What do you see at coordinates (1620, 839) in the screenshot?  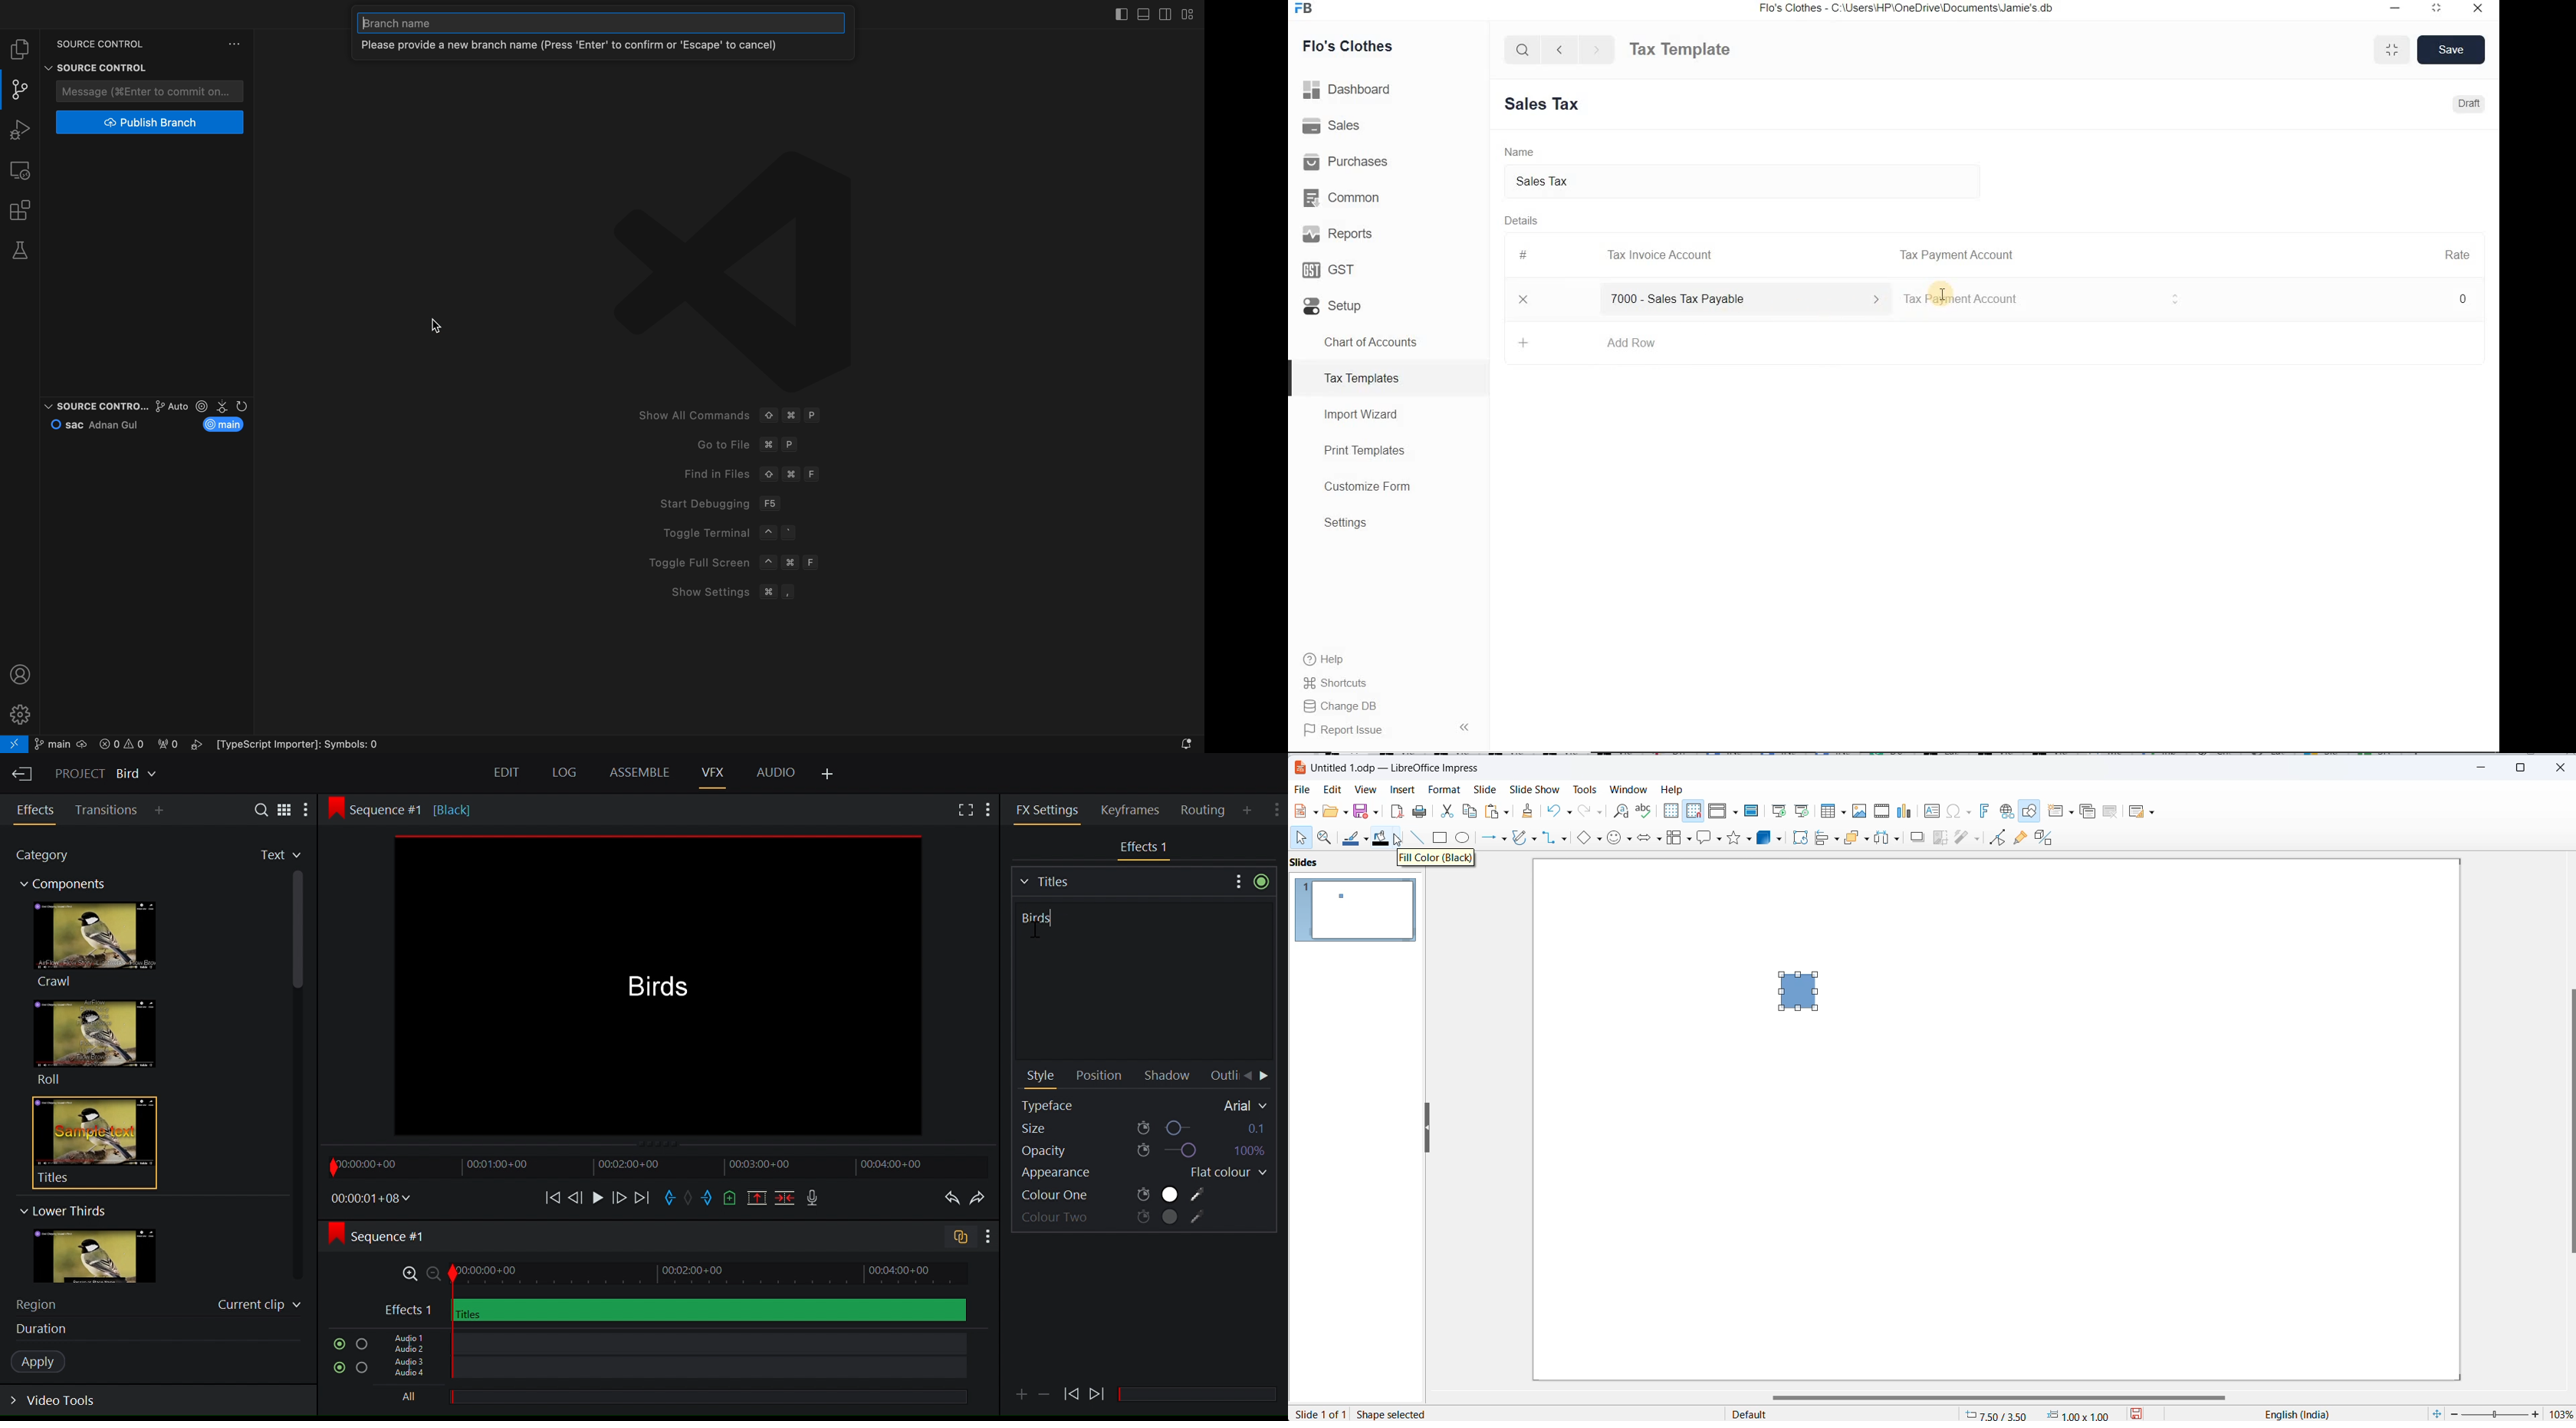 I see `symbol` at bounding box center [1620, 839].